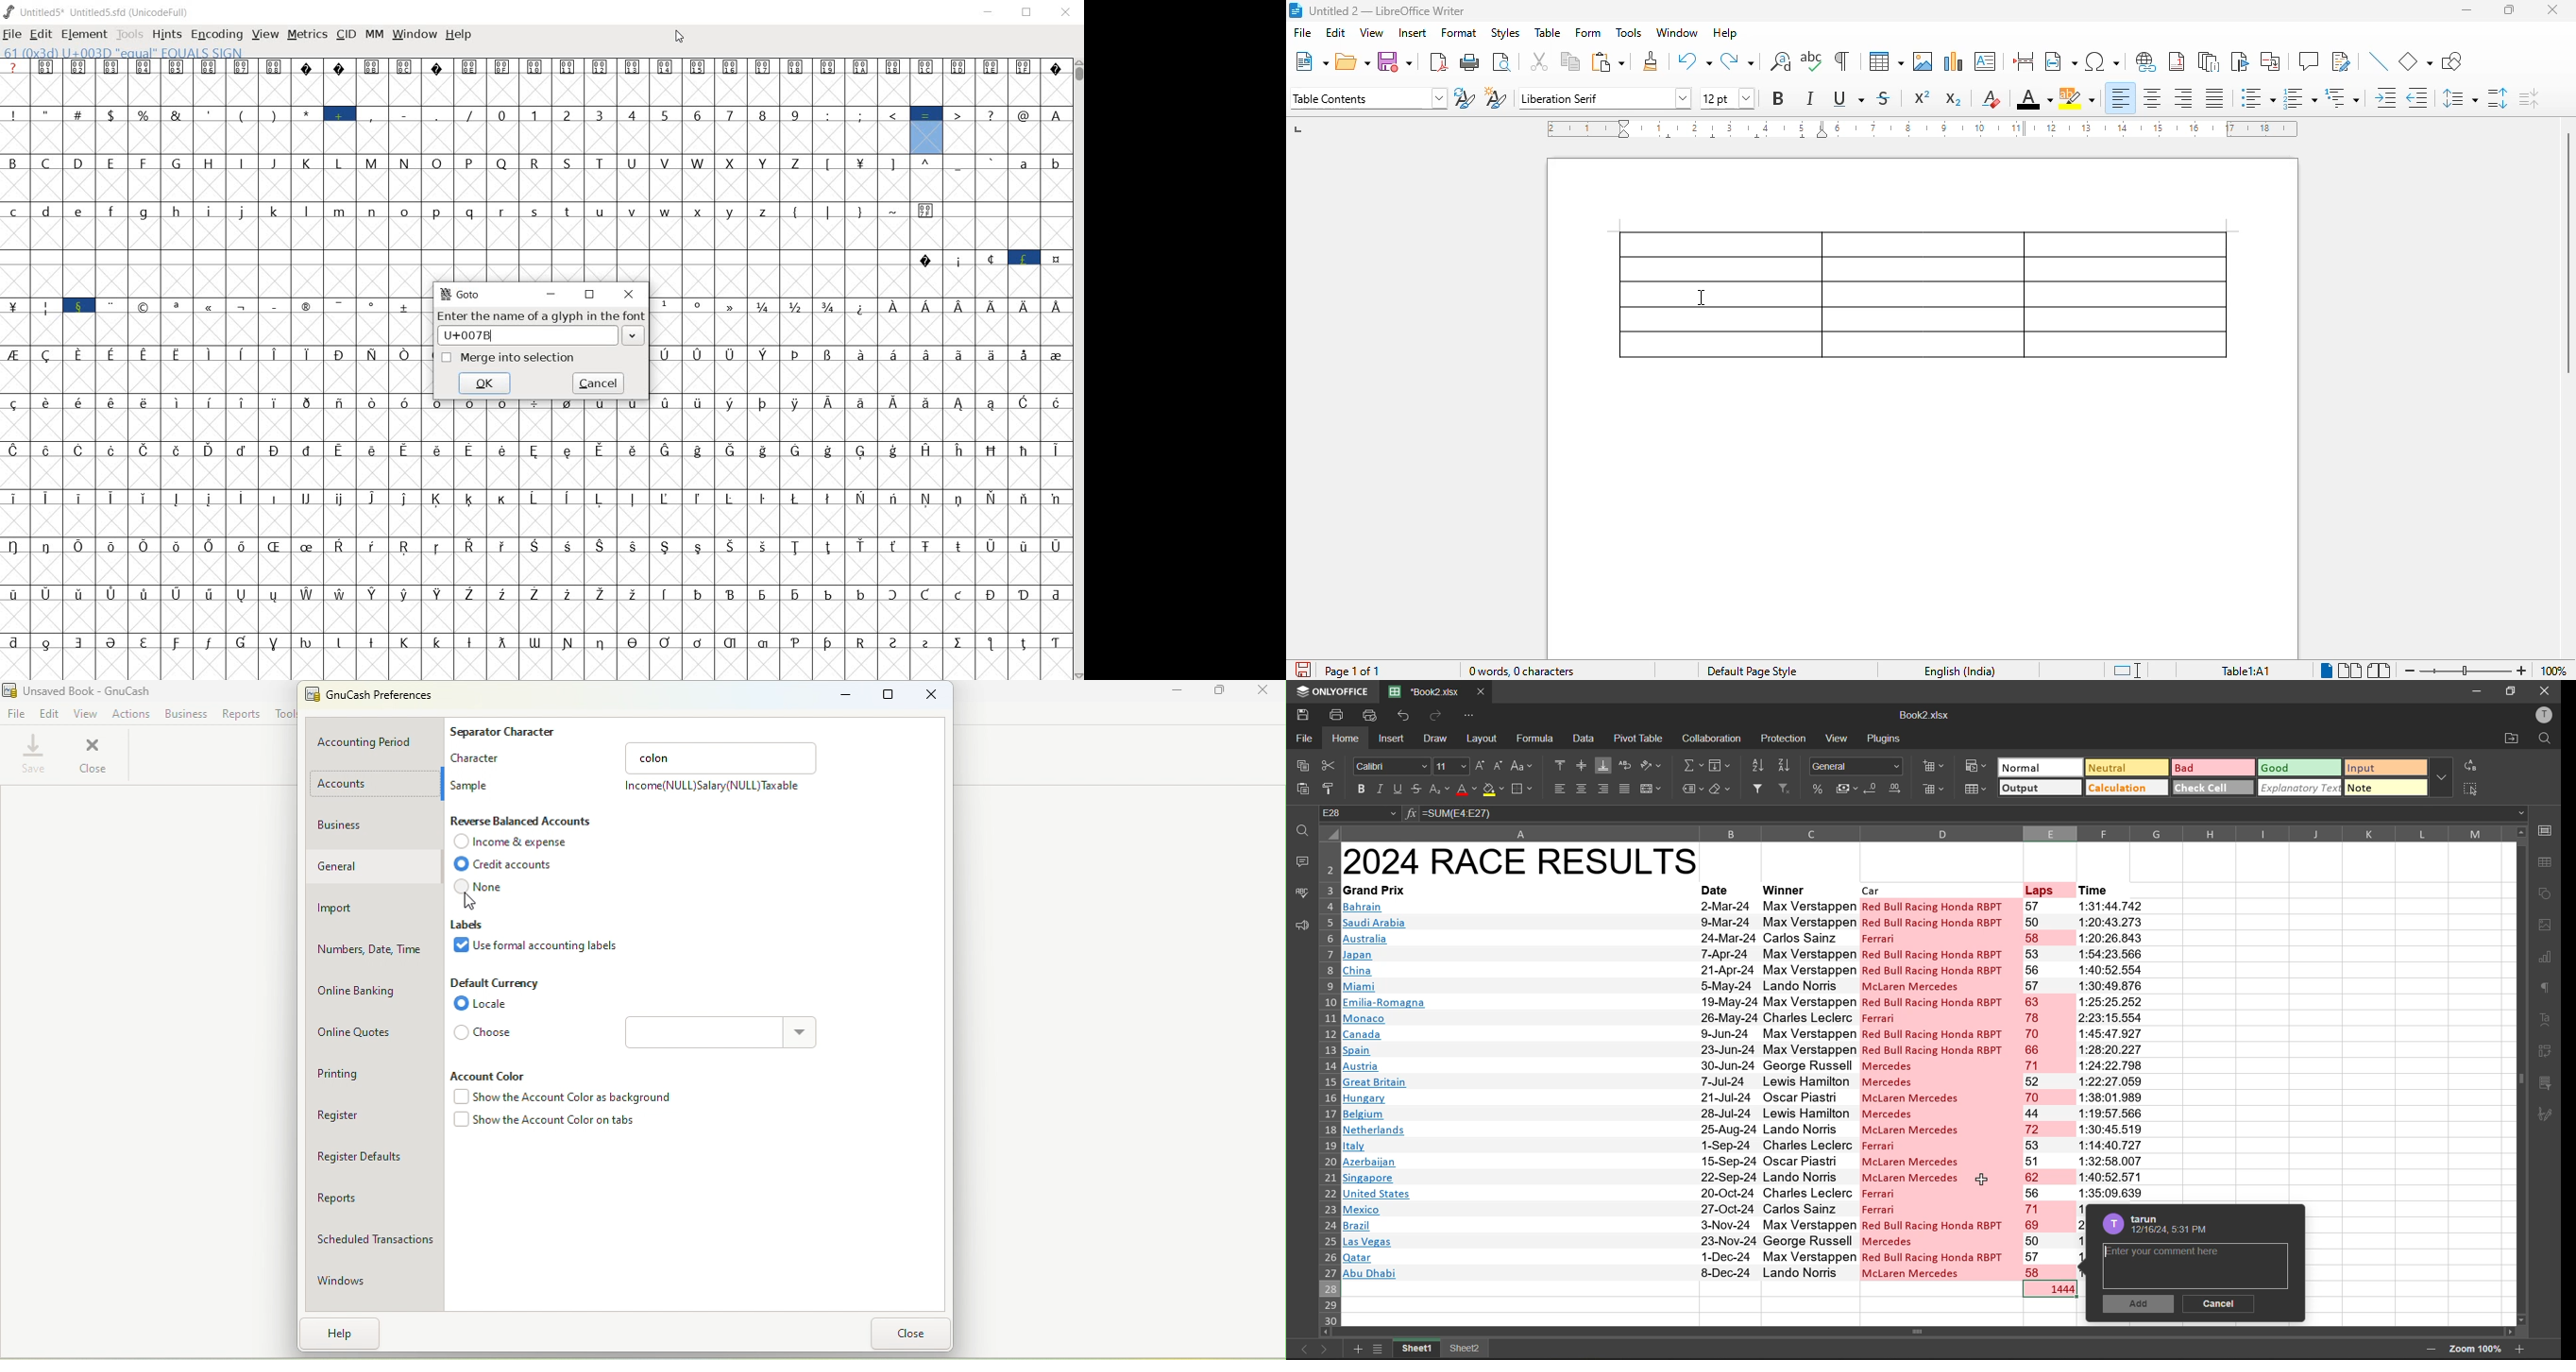 This screenshot has height=1372, width=2576. I want to click on Accounting period, so click(377, 744).